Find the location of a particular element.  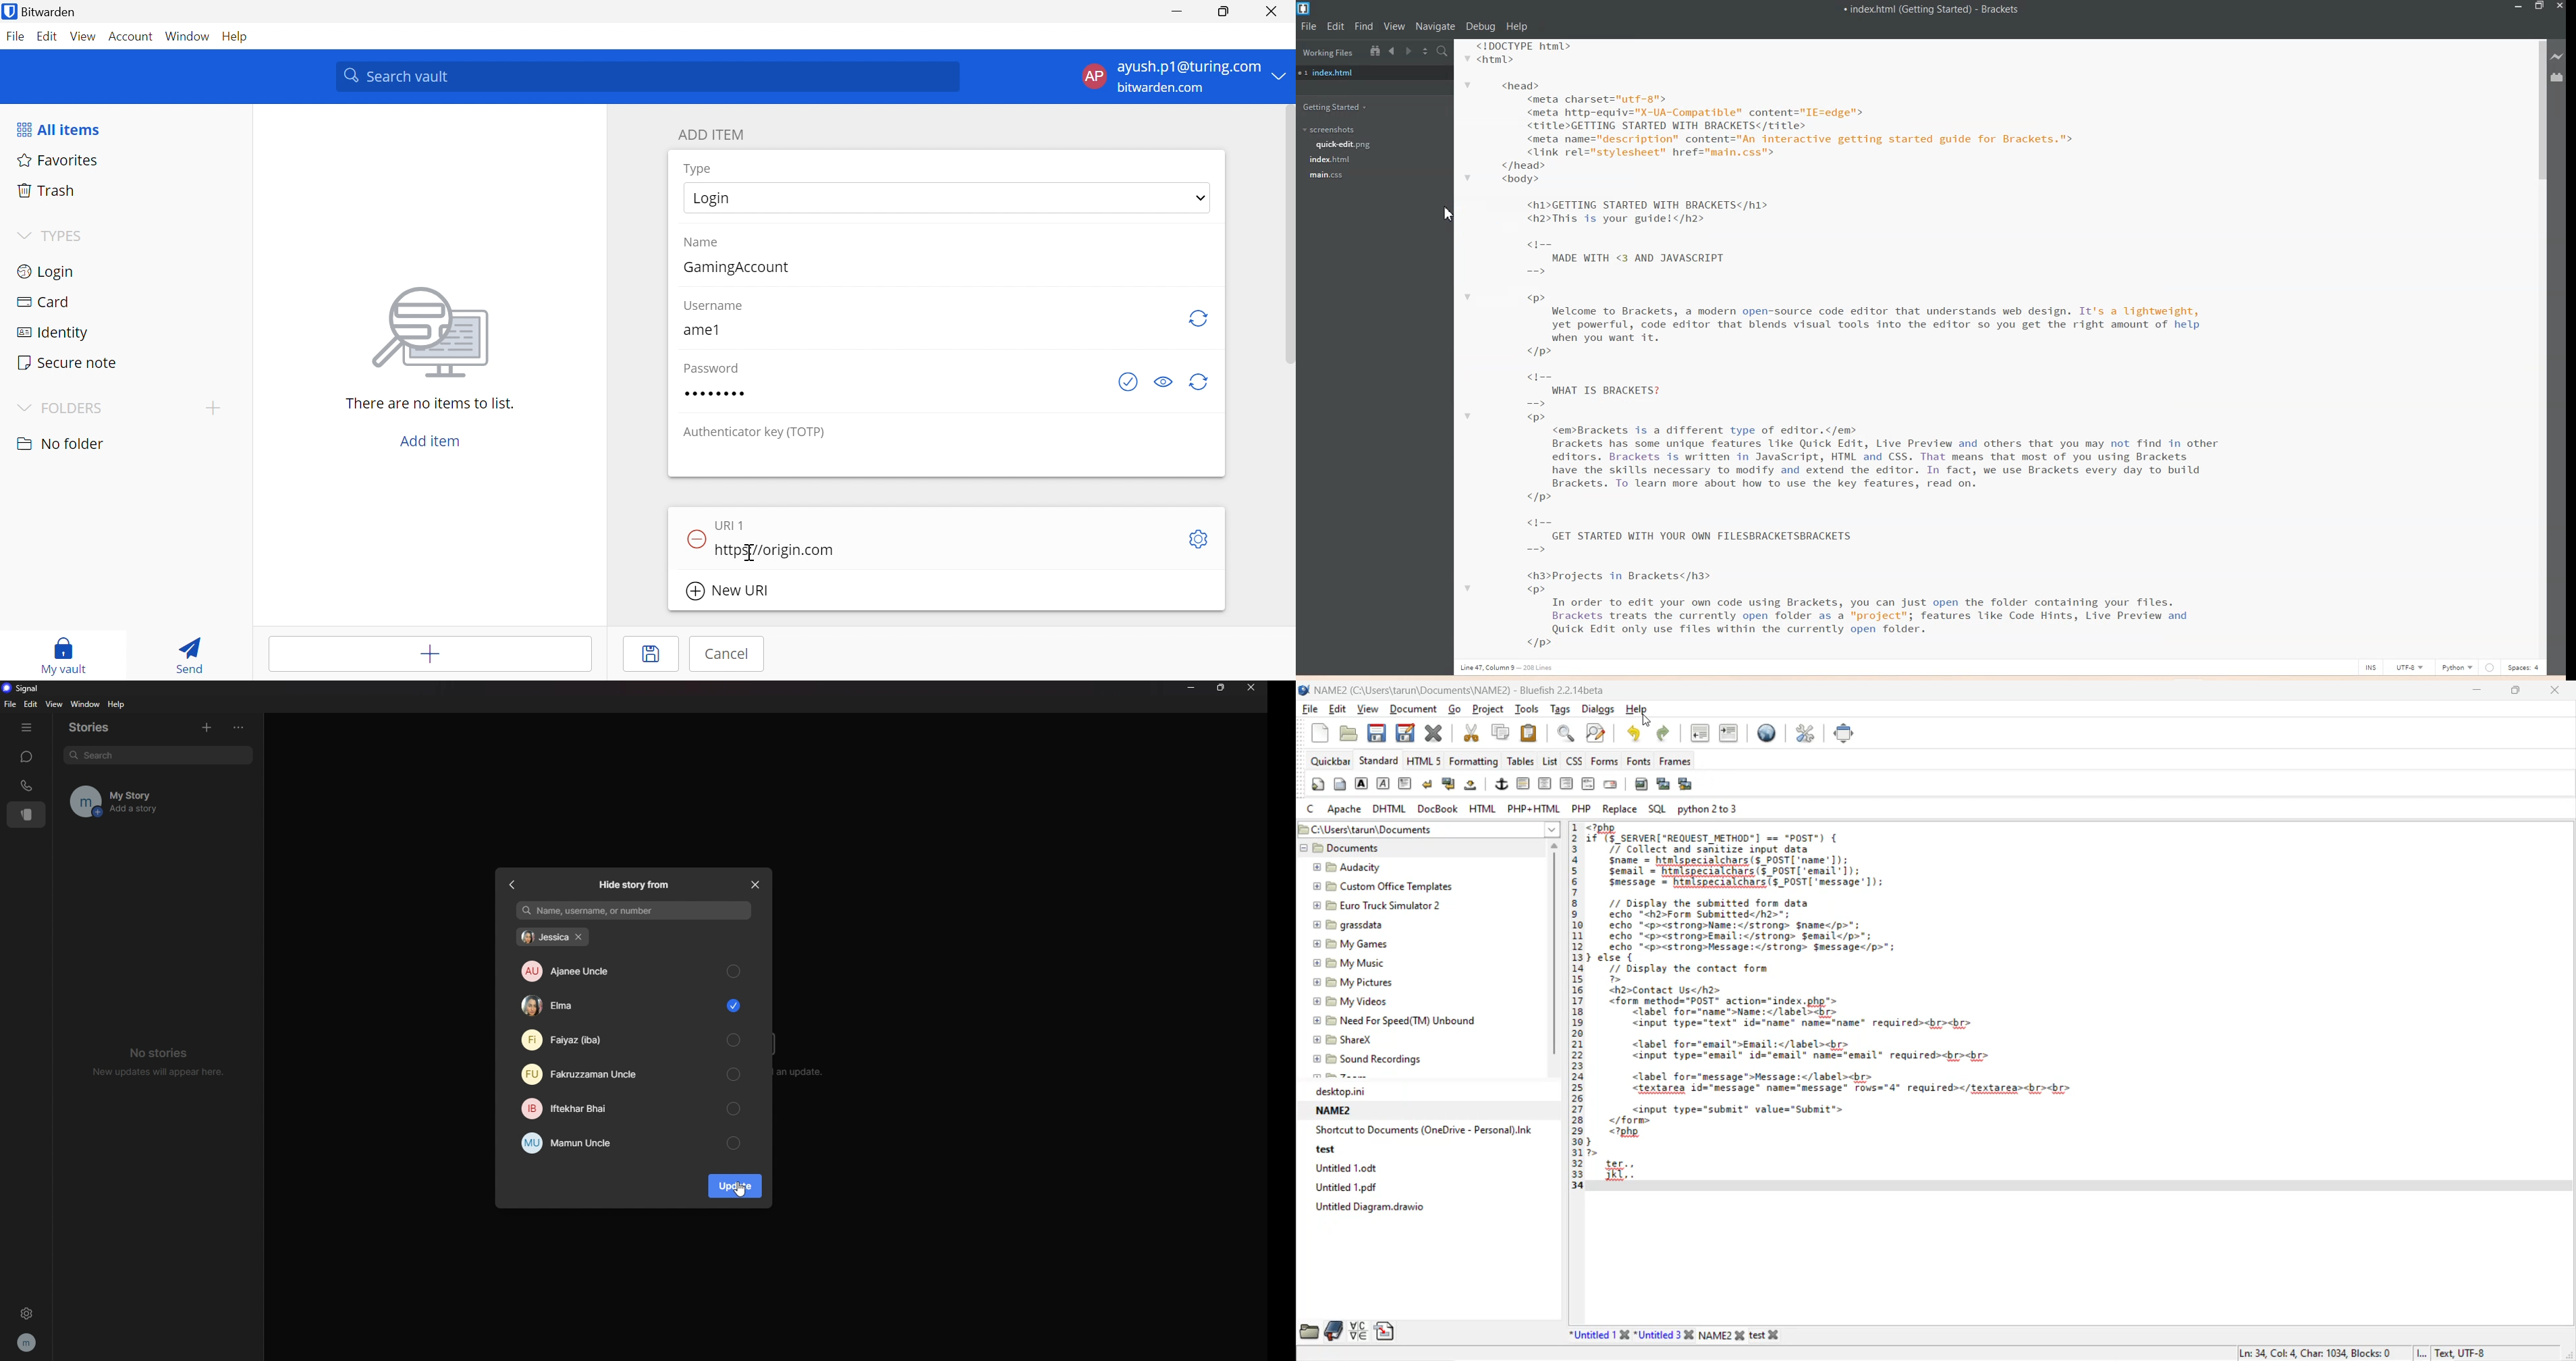

undo is located at coordinates (1633, 735).